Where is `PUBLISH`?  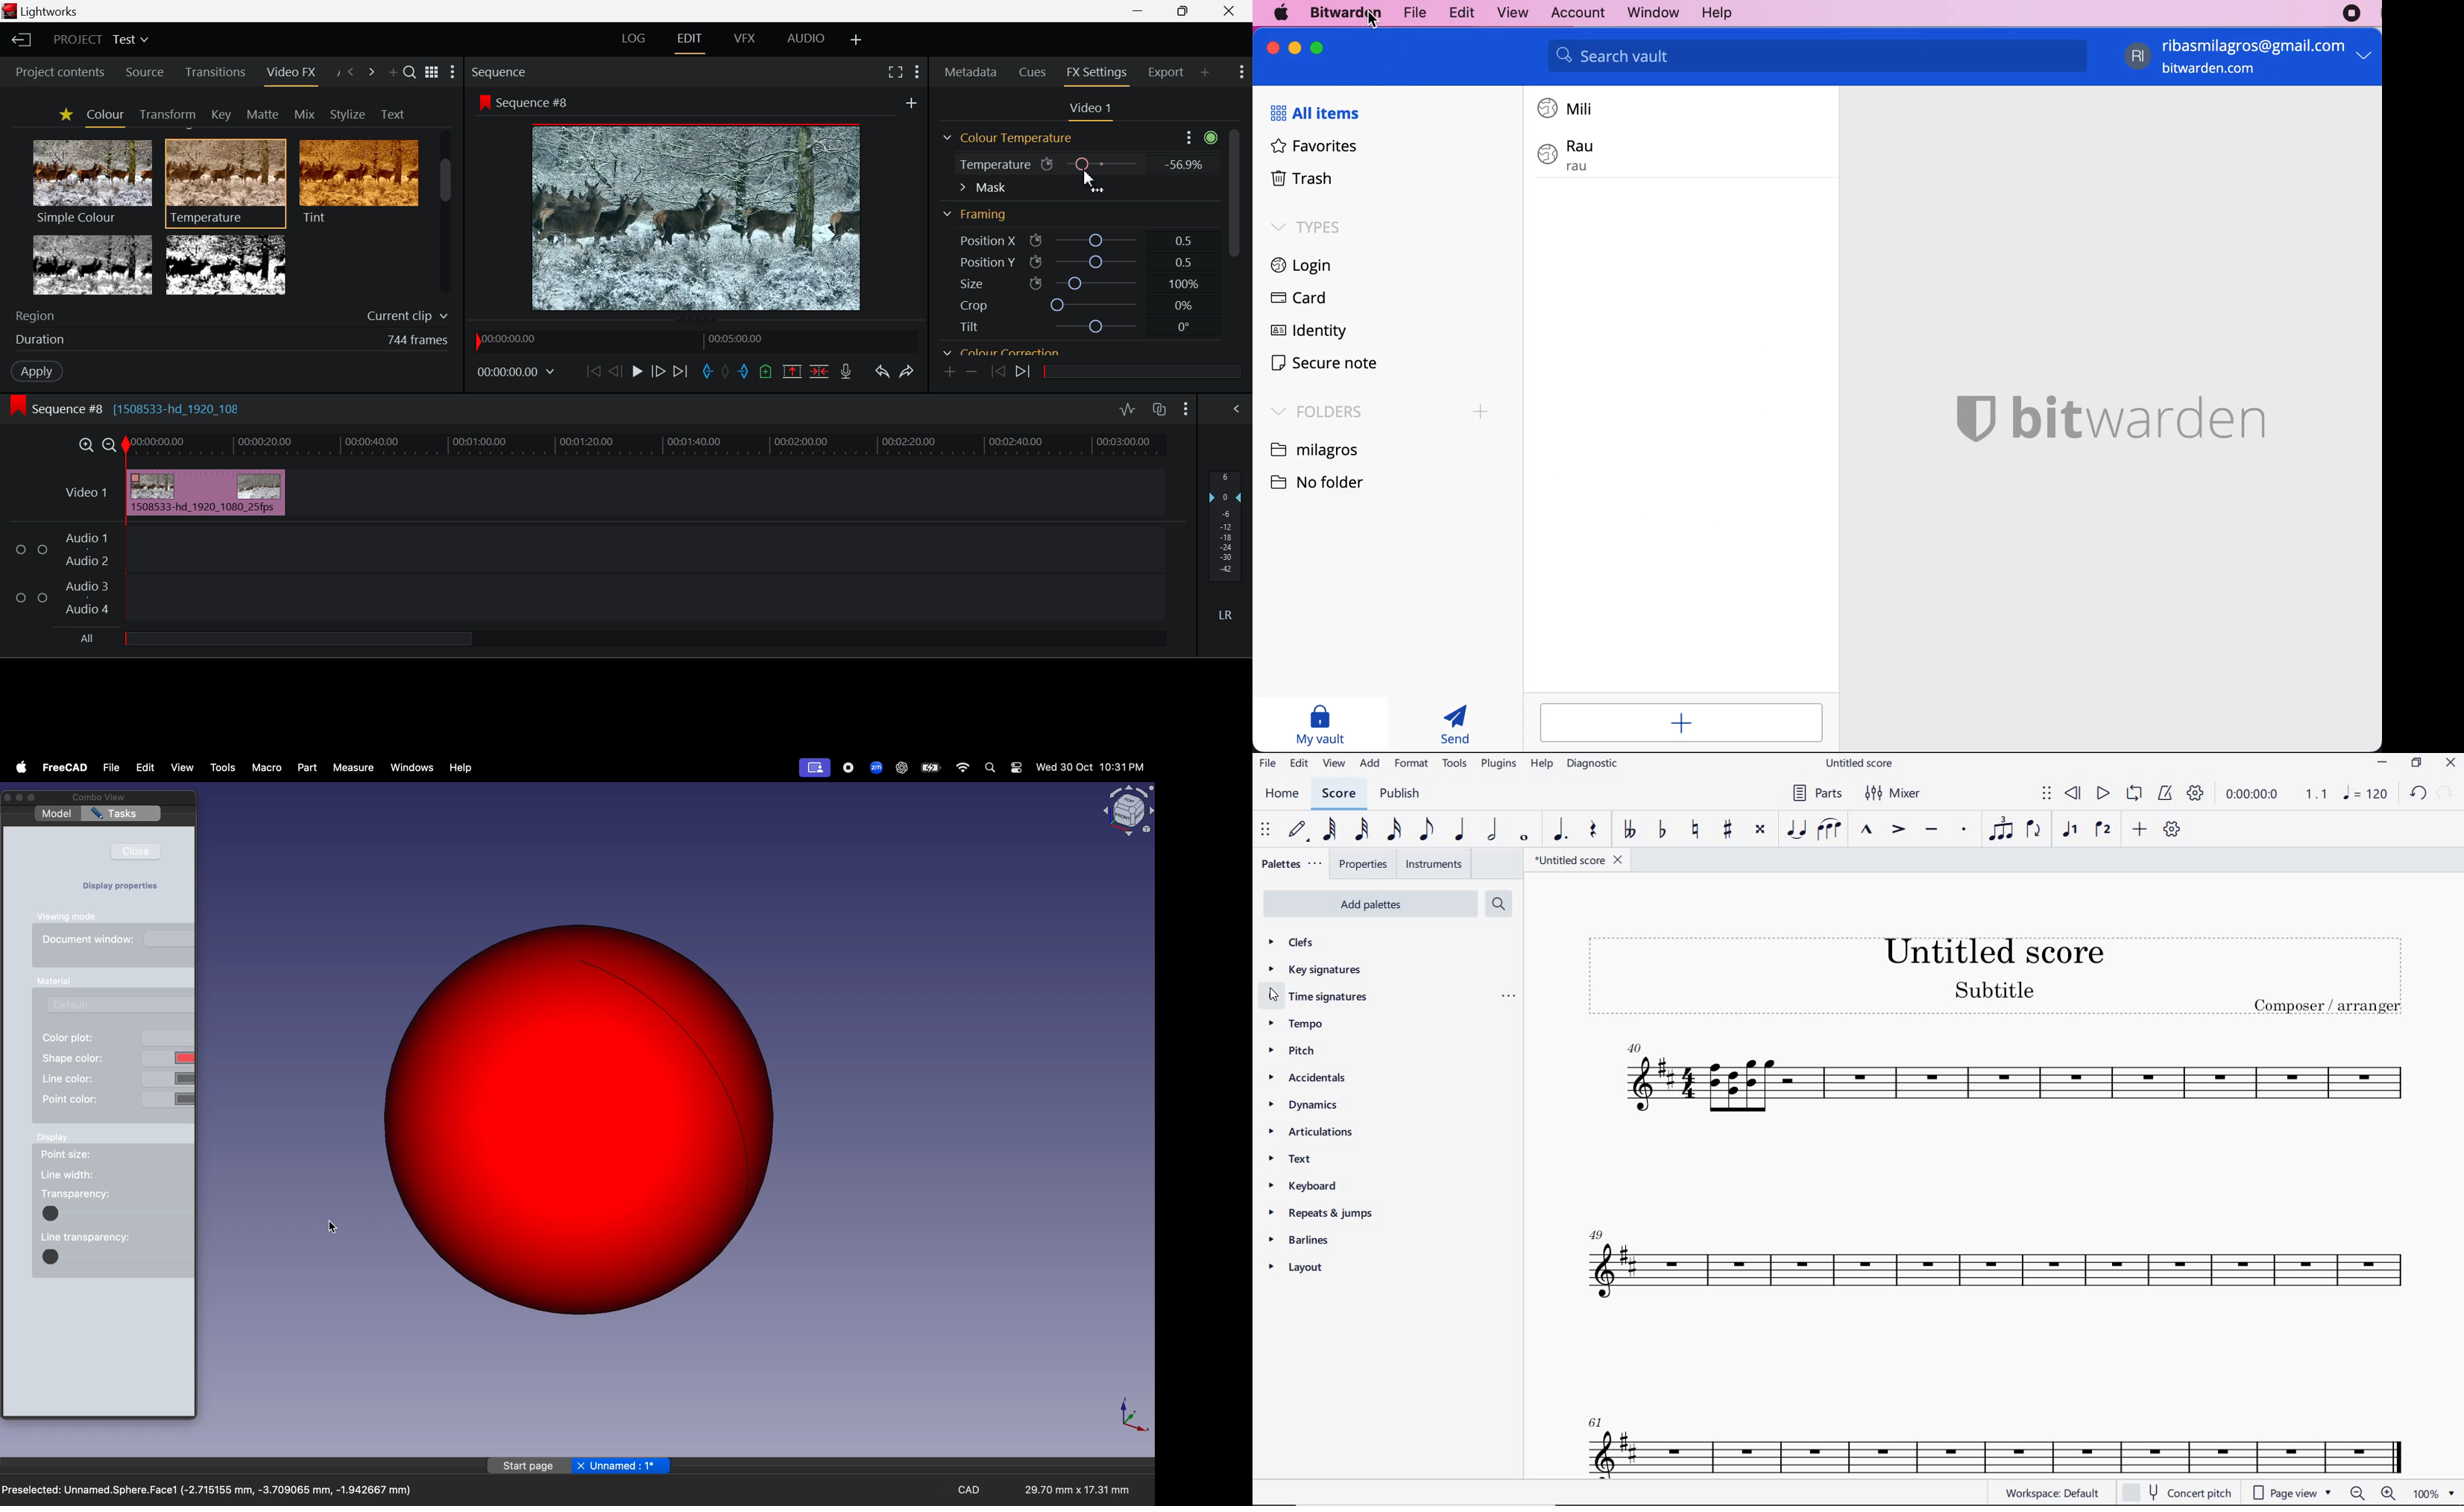
PUBLISH is located at coordinates (1403, 794).